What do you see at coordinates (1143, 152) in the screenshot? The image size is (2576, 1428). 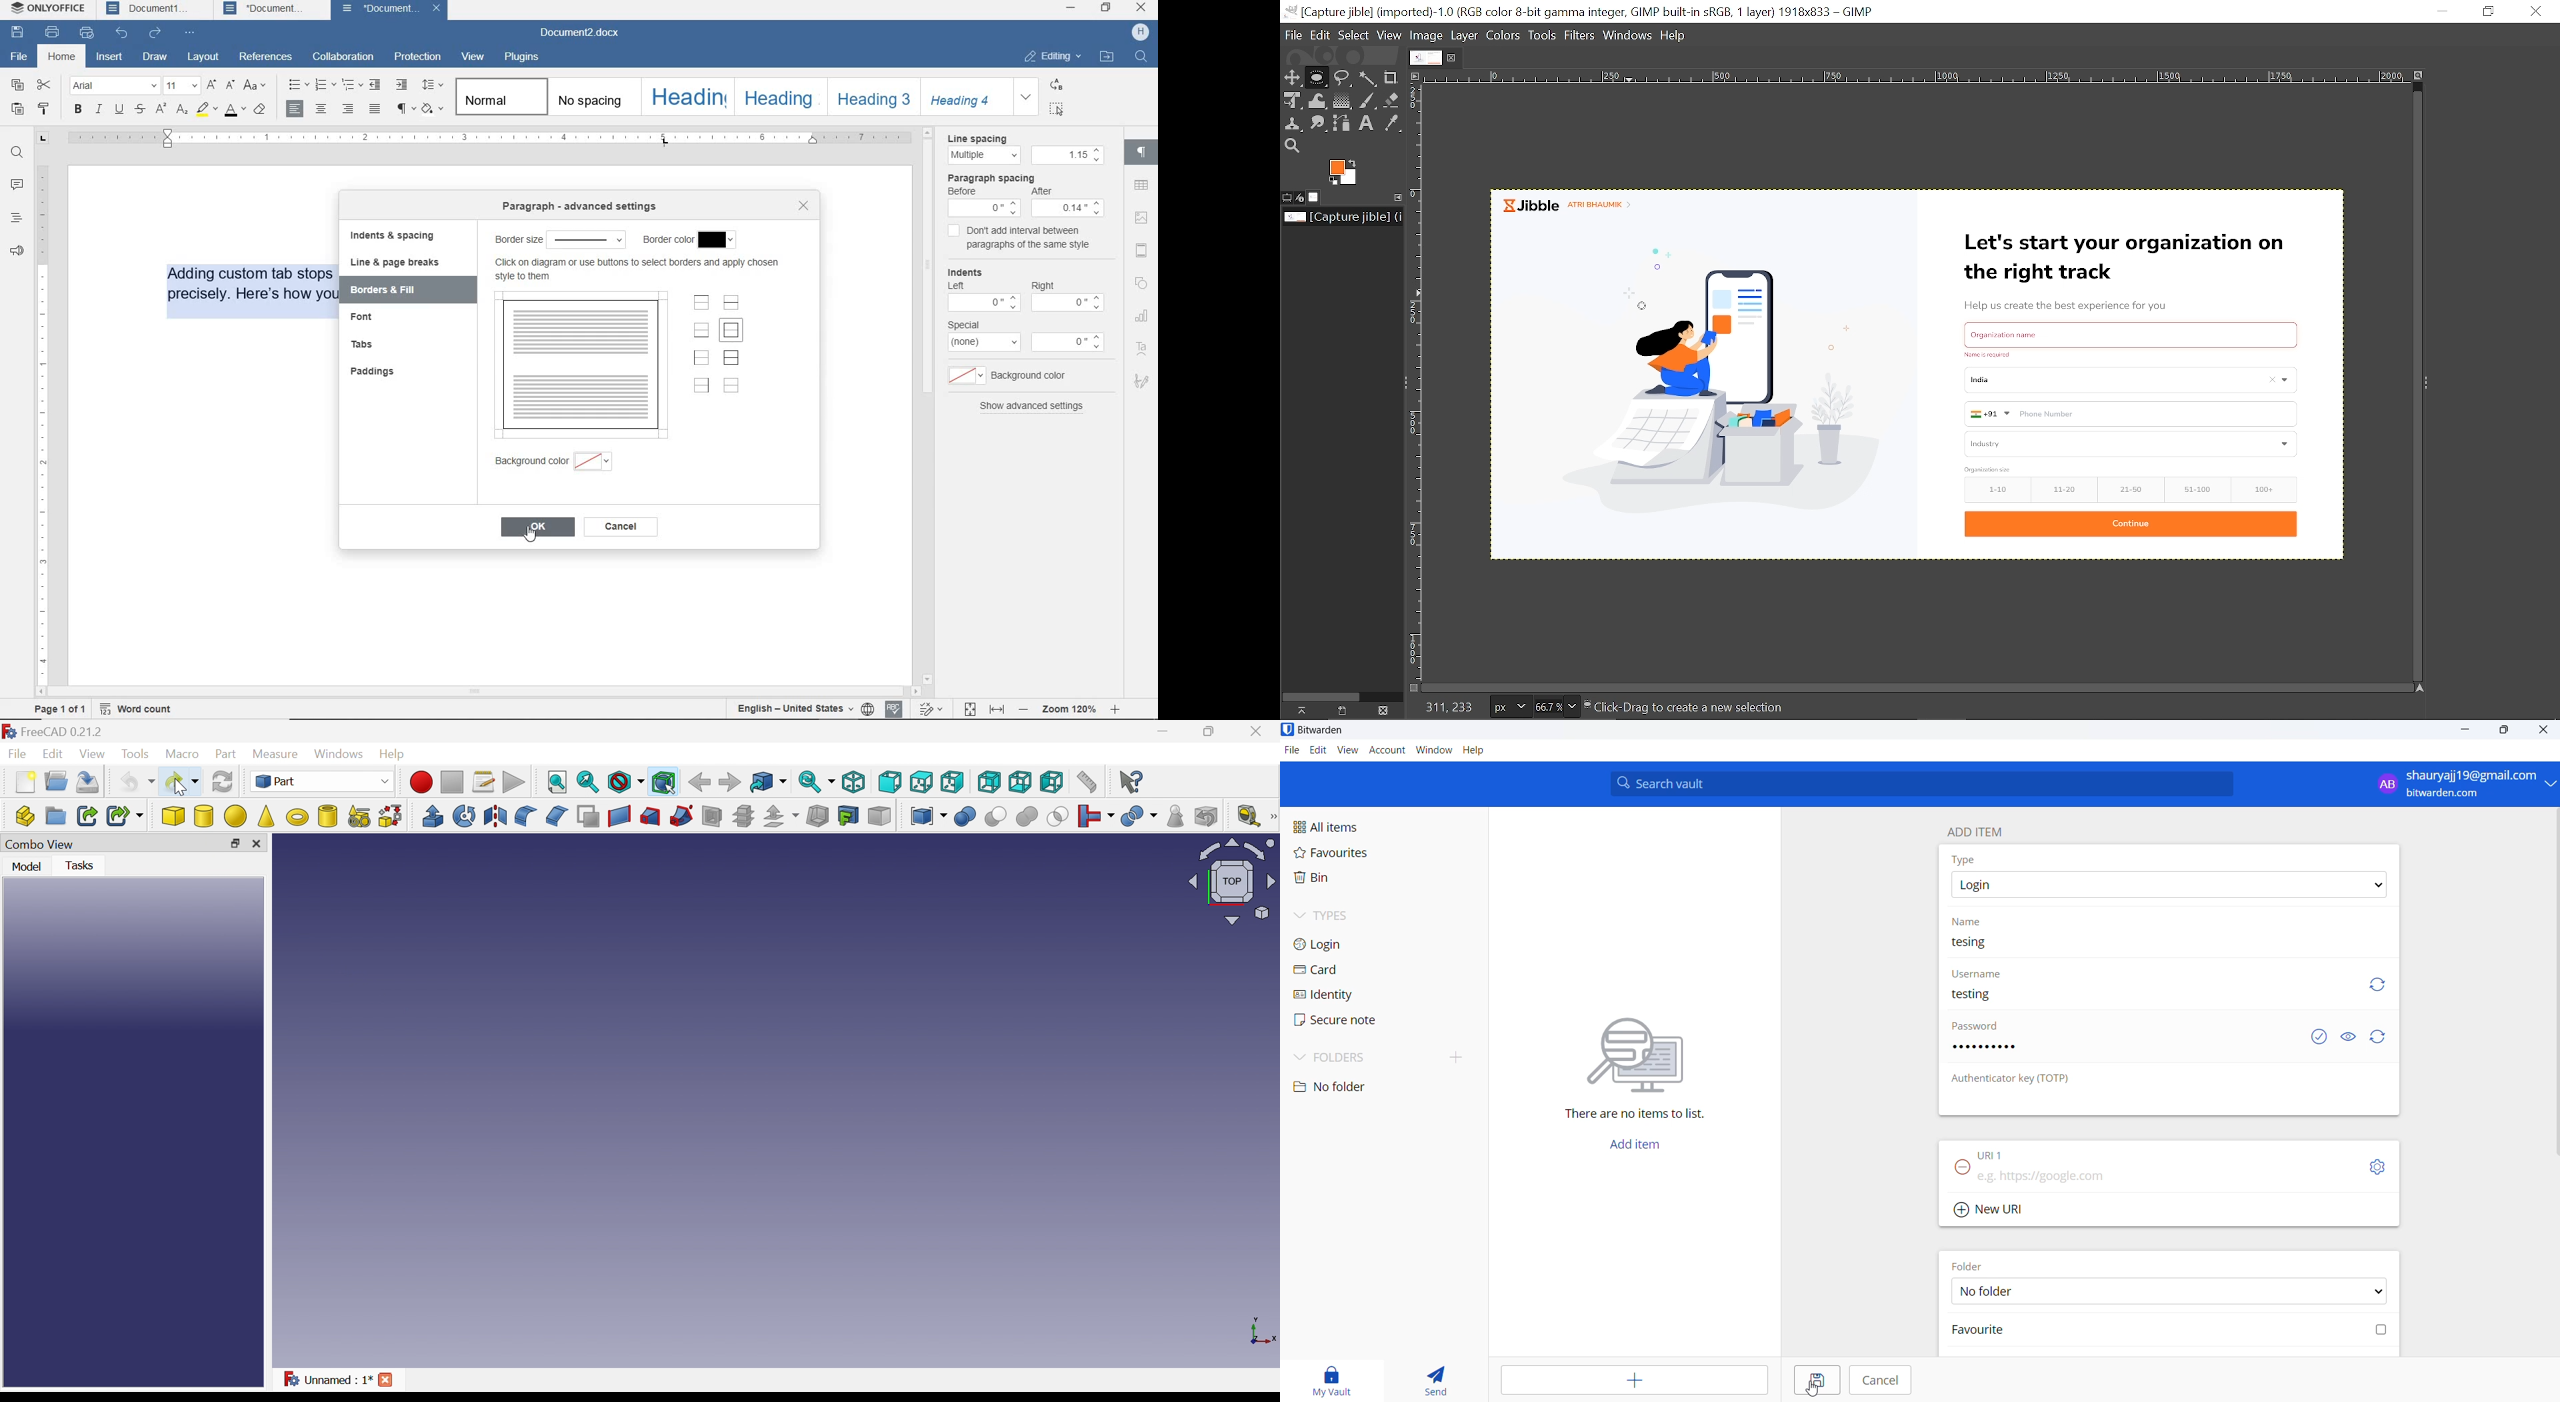 I see `paragraph settings` at bounding box center [1143, 152].